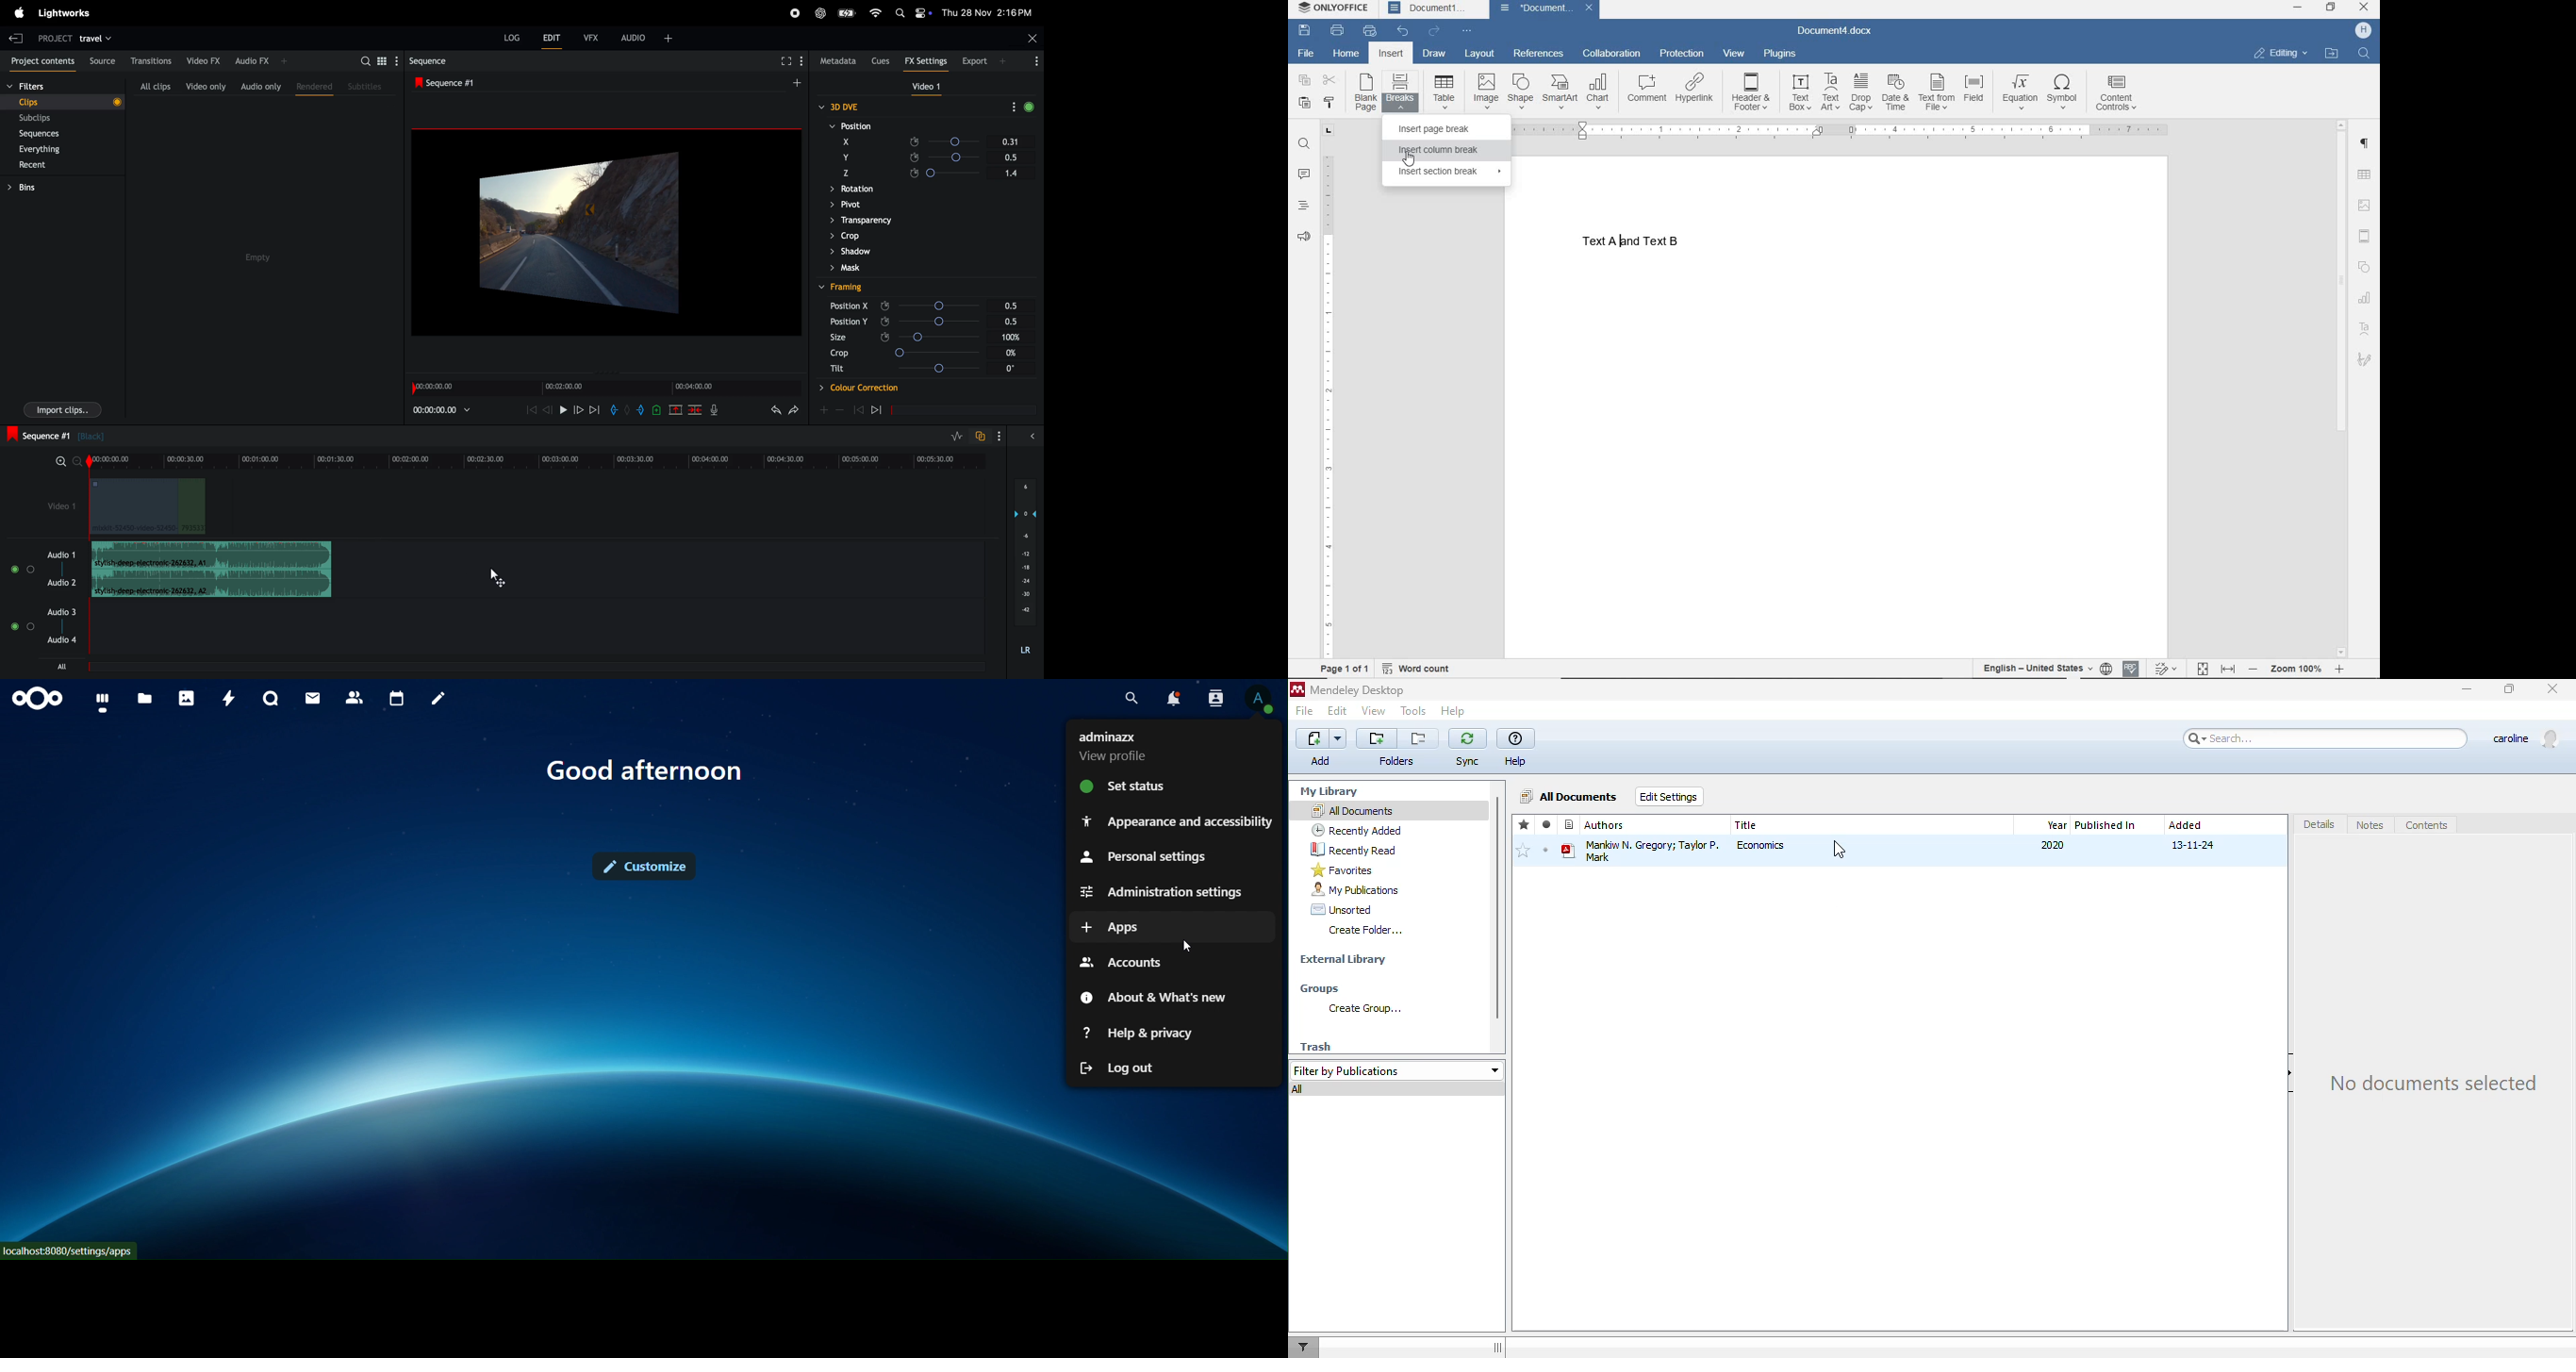 This screenshot has width=2576, height=1372. Describe the element at coordinates (2365, 7) in the screenshot. I see `close` at that location.